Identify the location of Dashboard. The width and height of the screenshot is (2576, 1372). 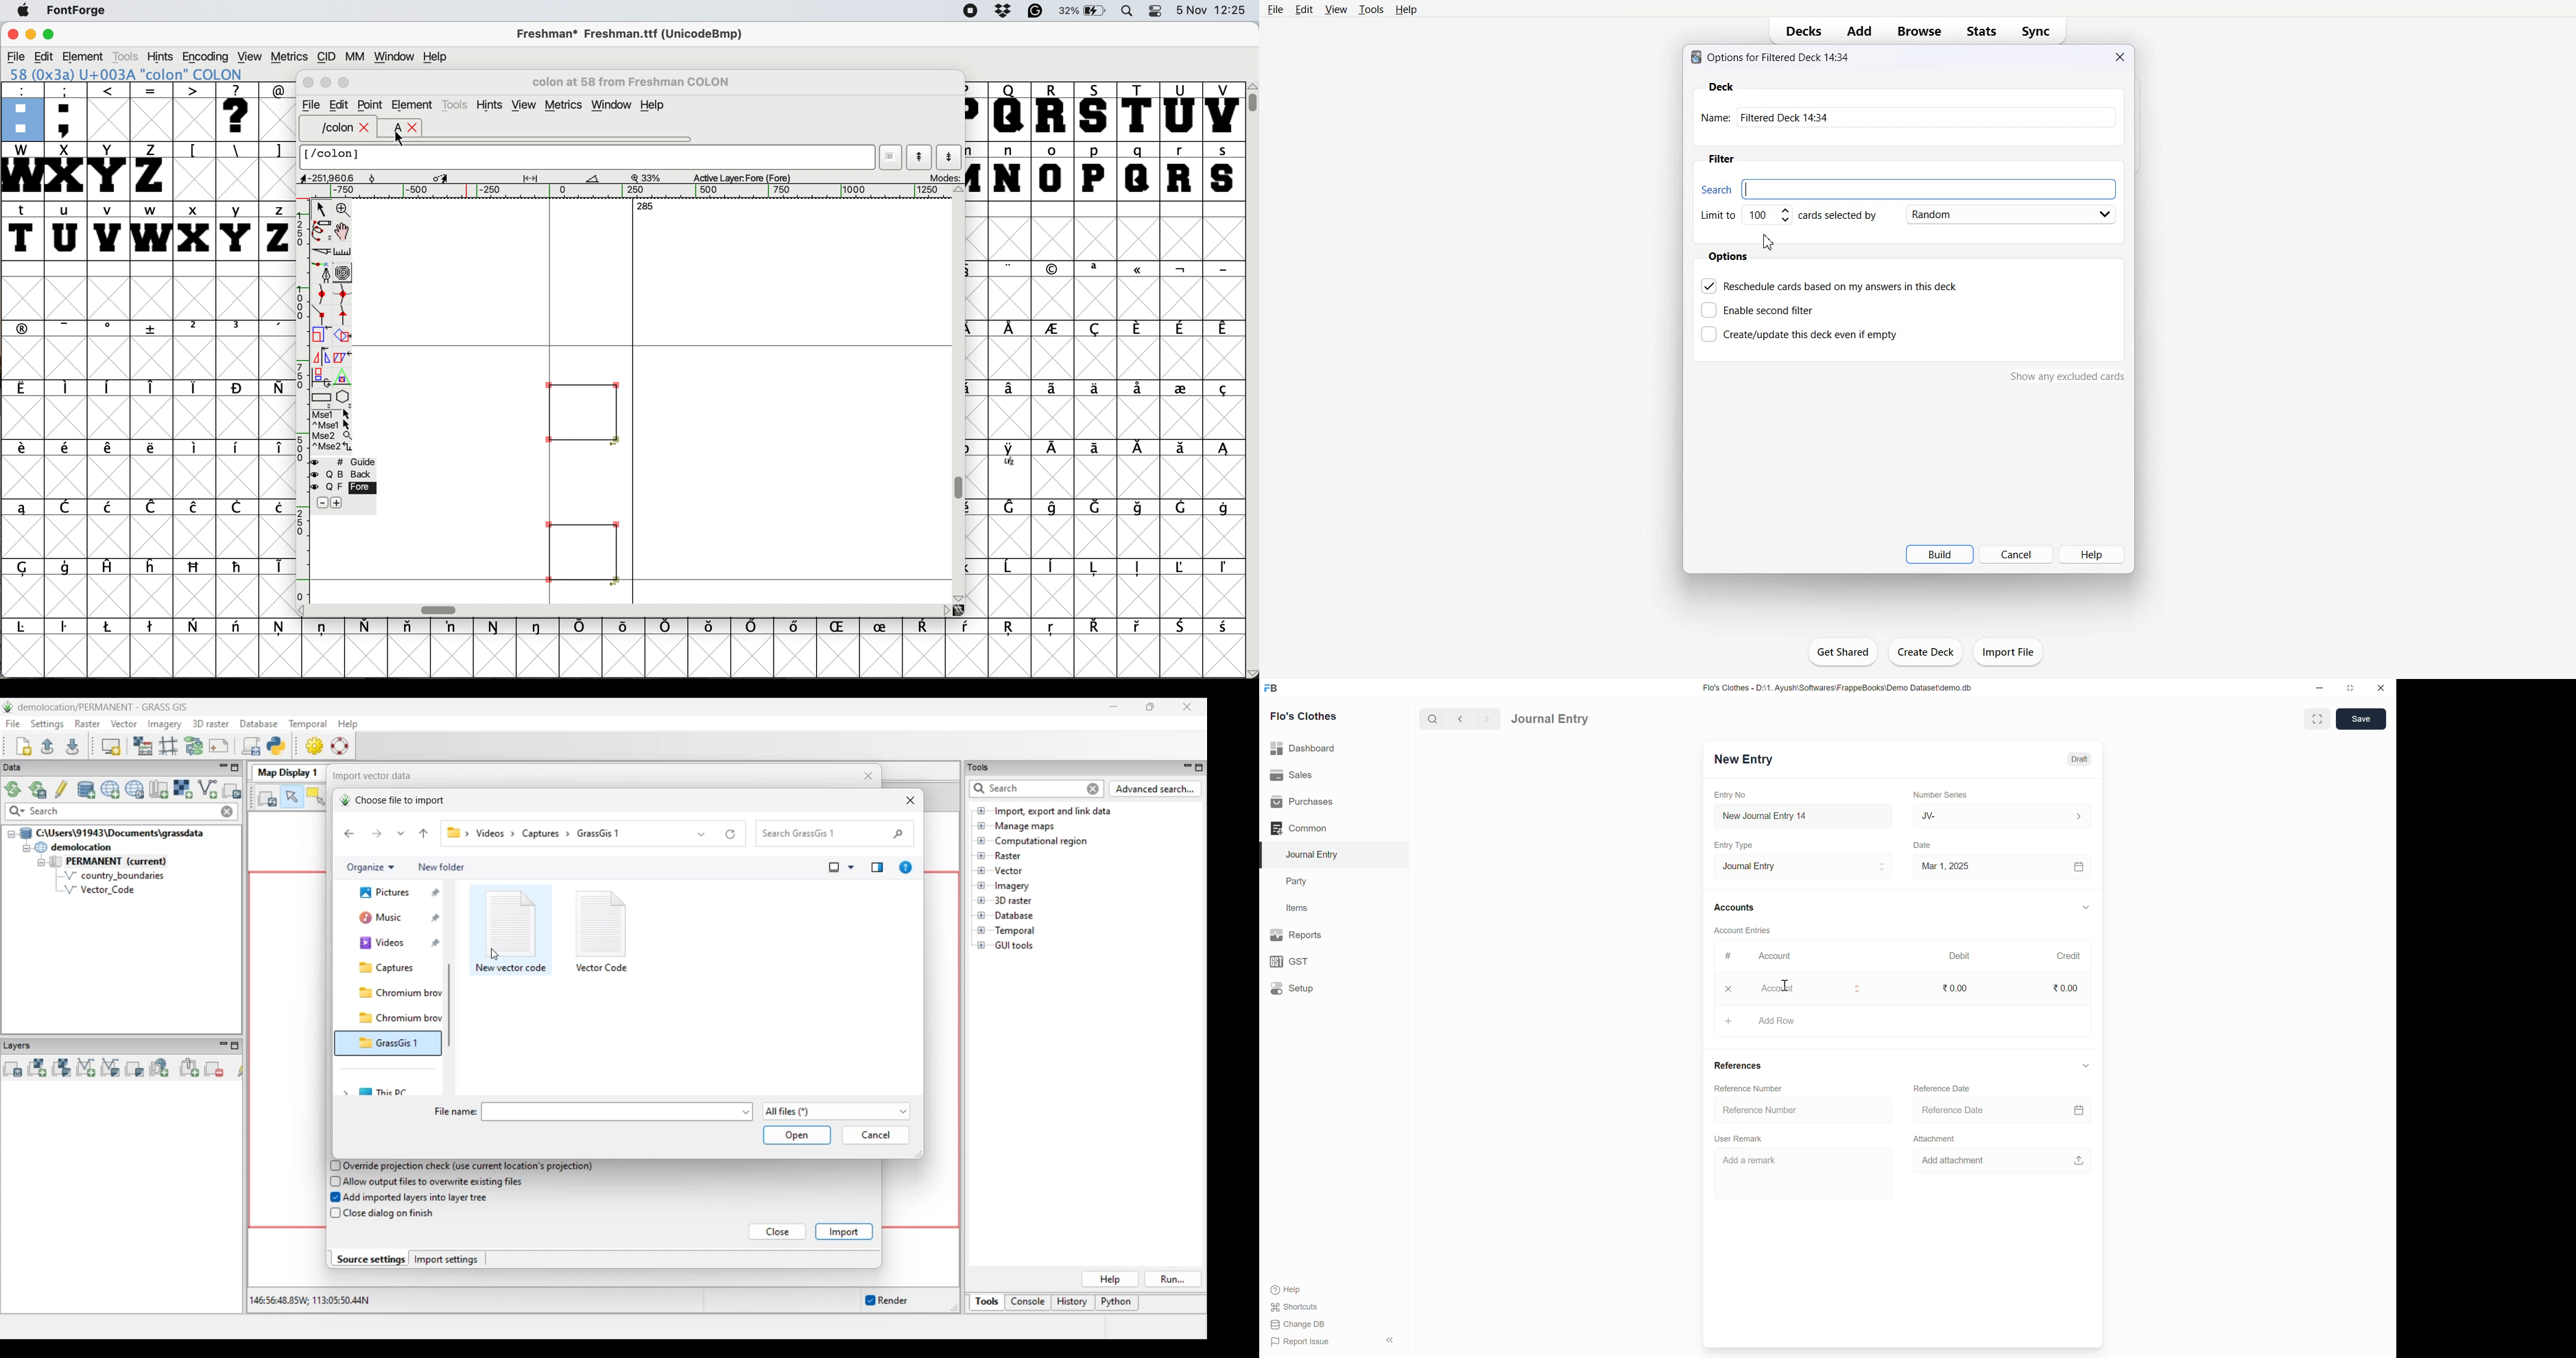
(1304, 748).